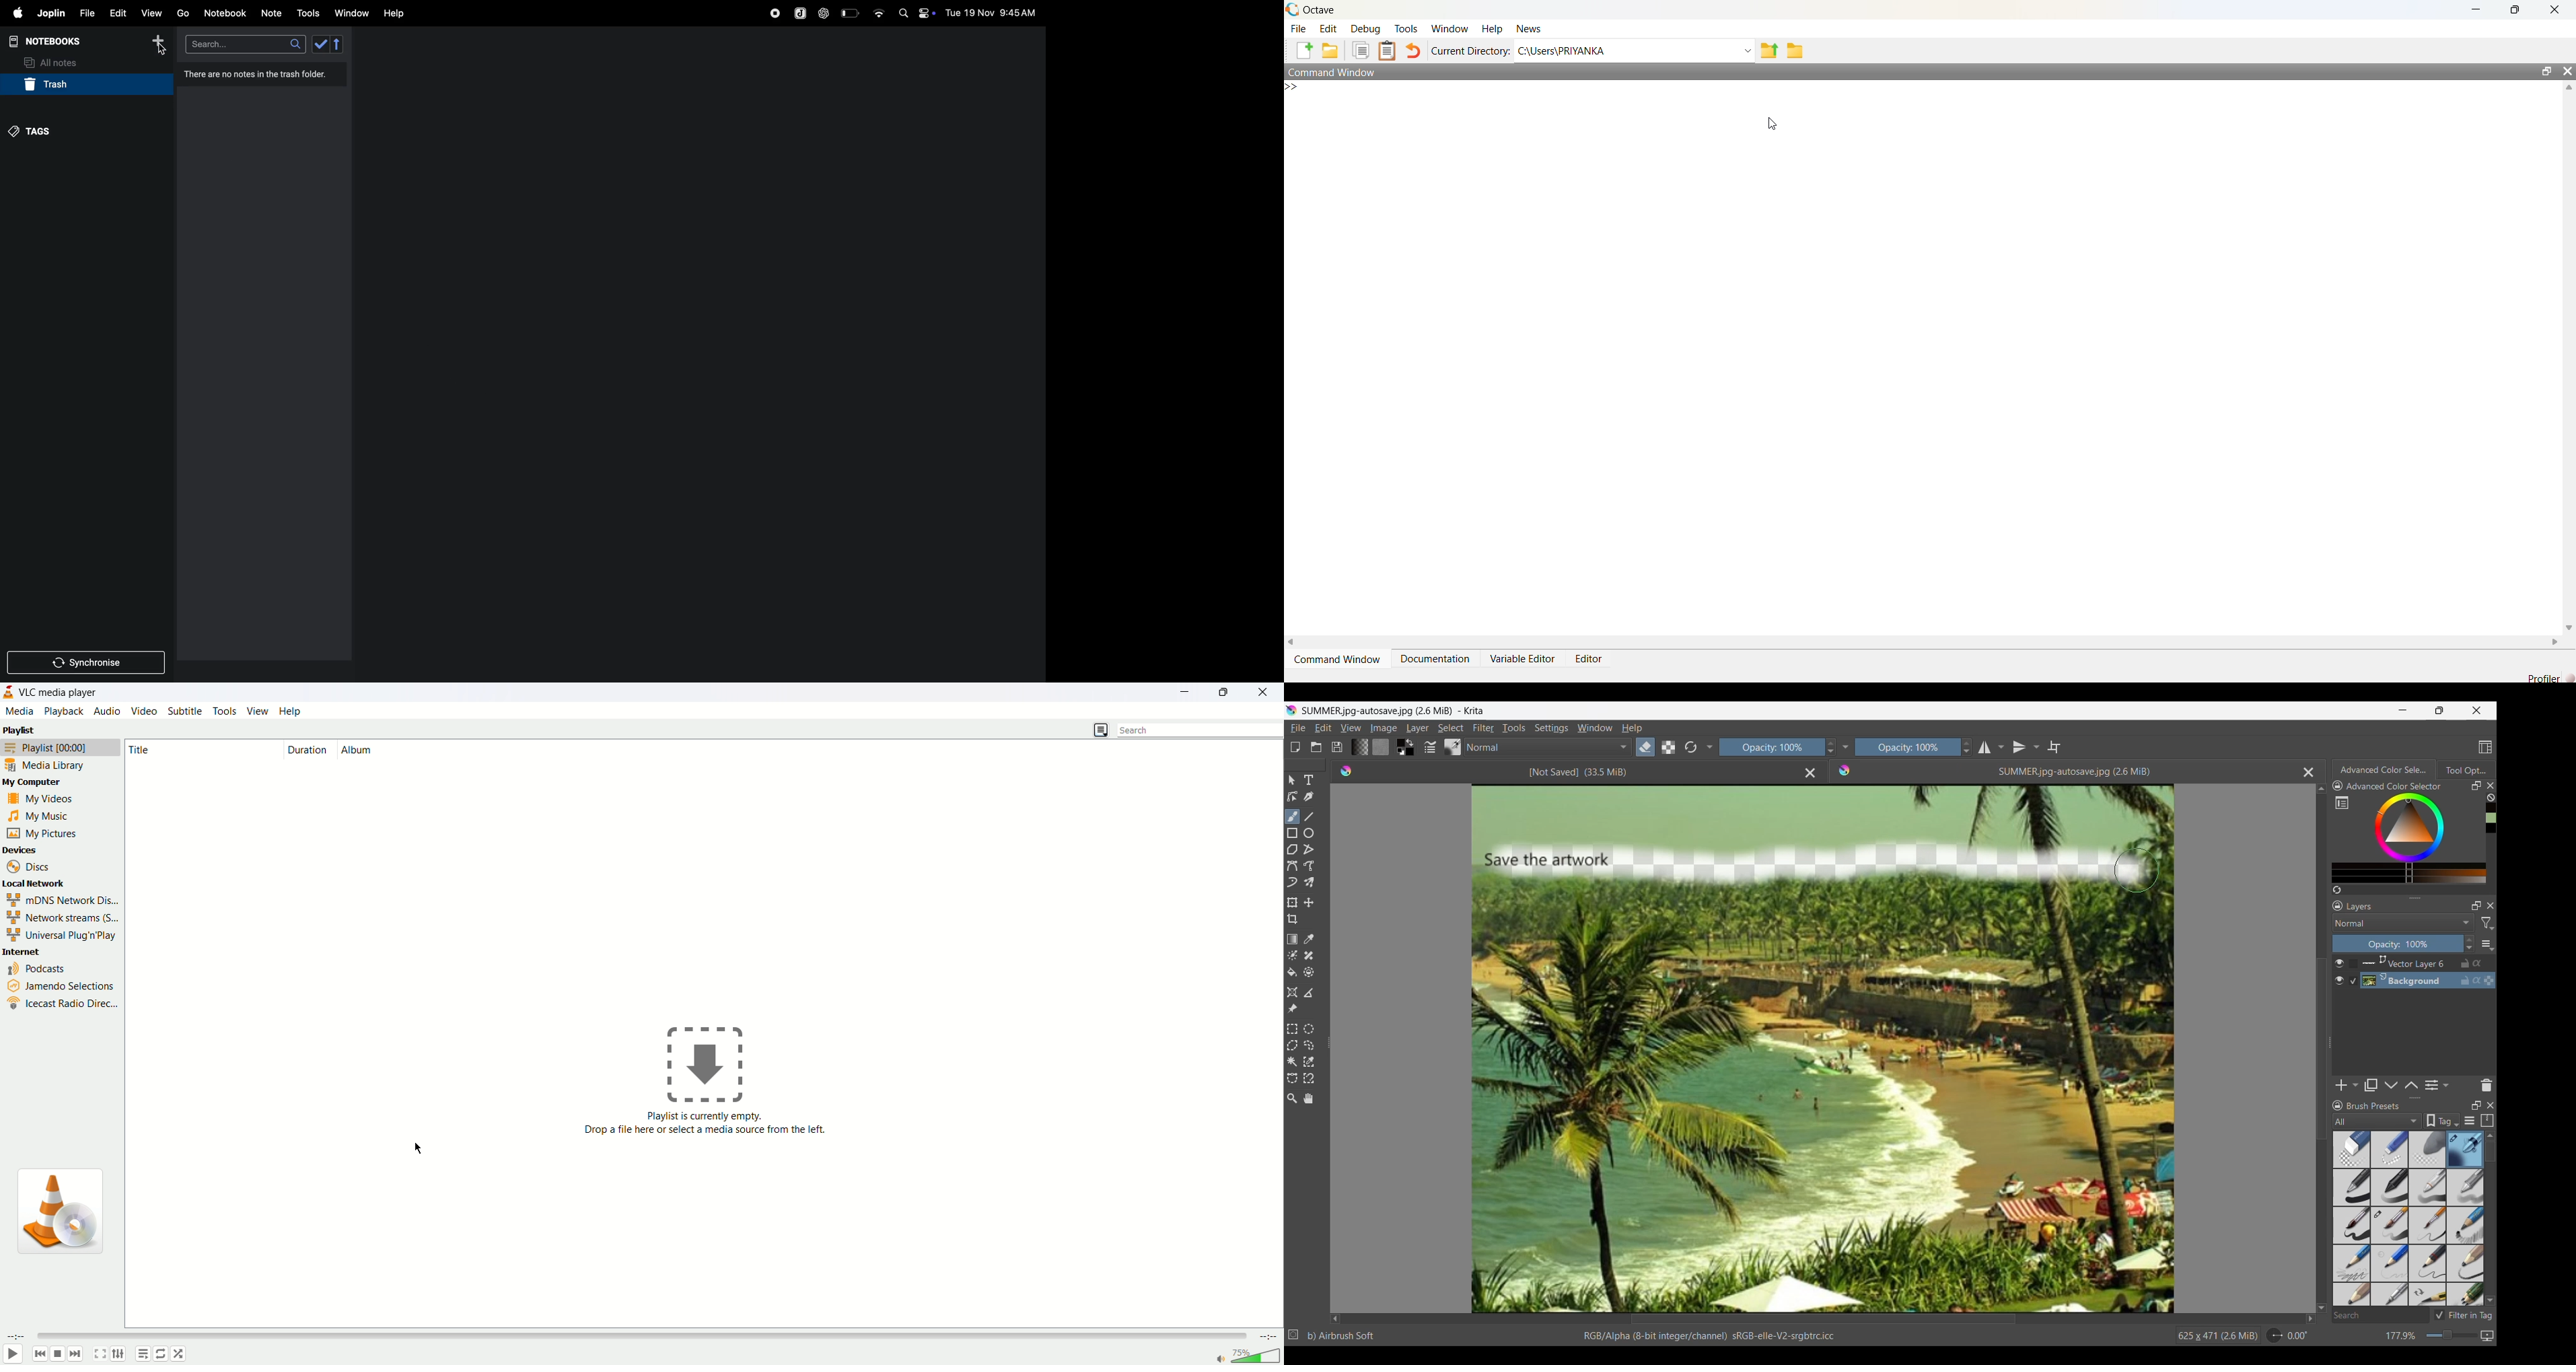 The width and height of the screenshot is (2576, 1372). Describe the element at coordinates (1414, 51) in the screenshot. I see `Undo` at that location.